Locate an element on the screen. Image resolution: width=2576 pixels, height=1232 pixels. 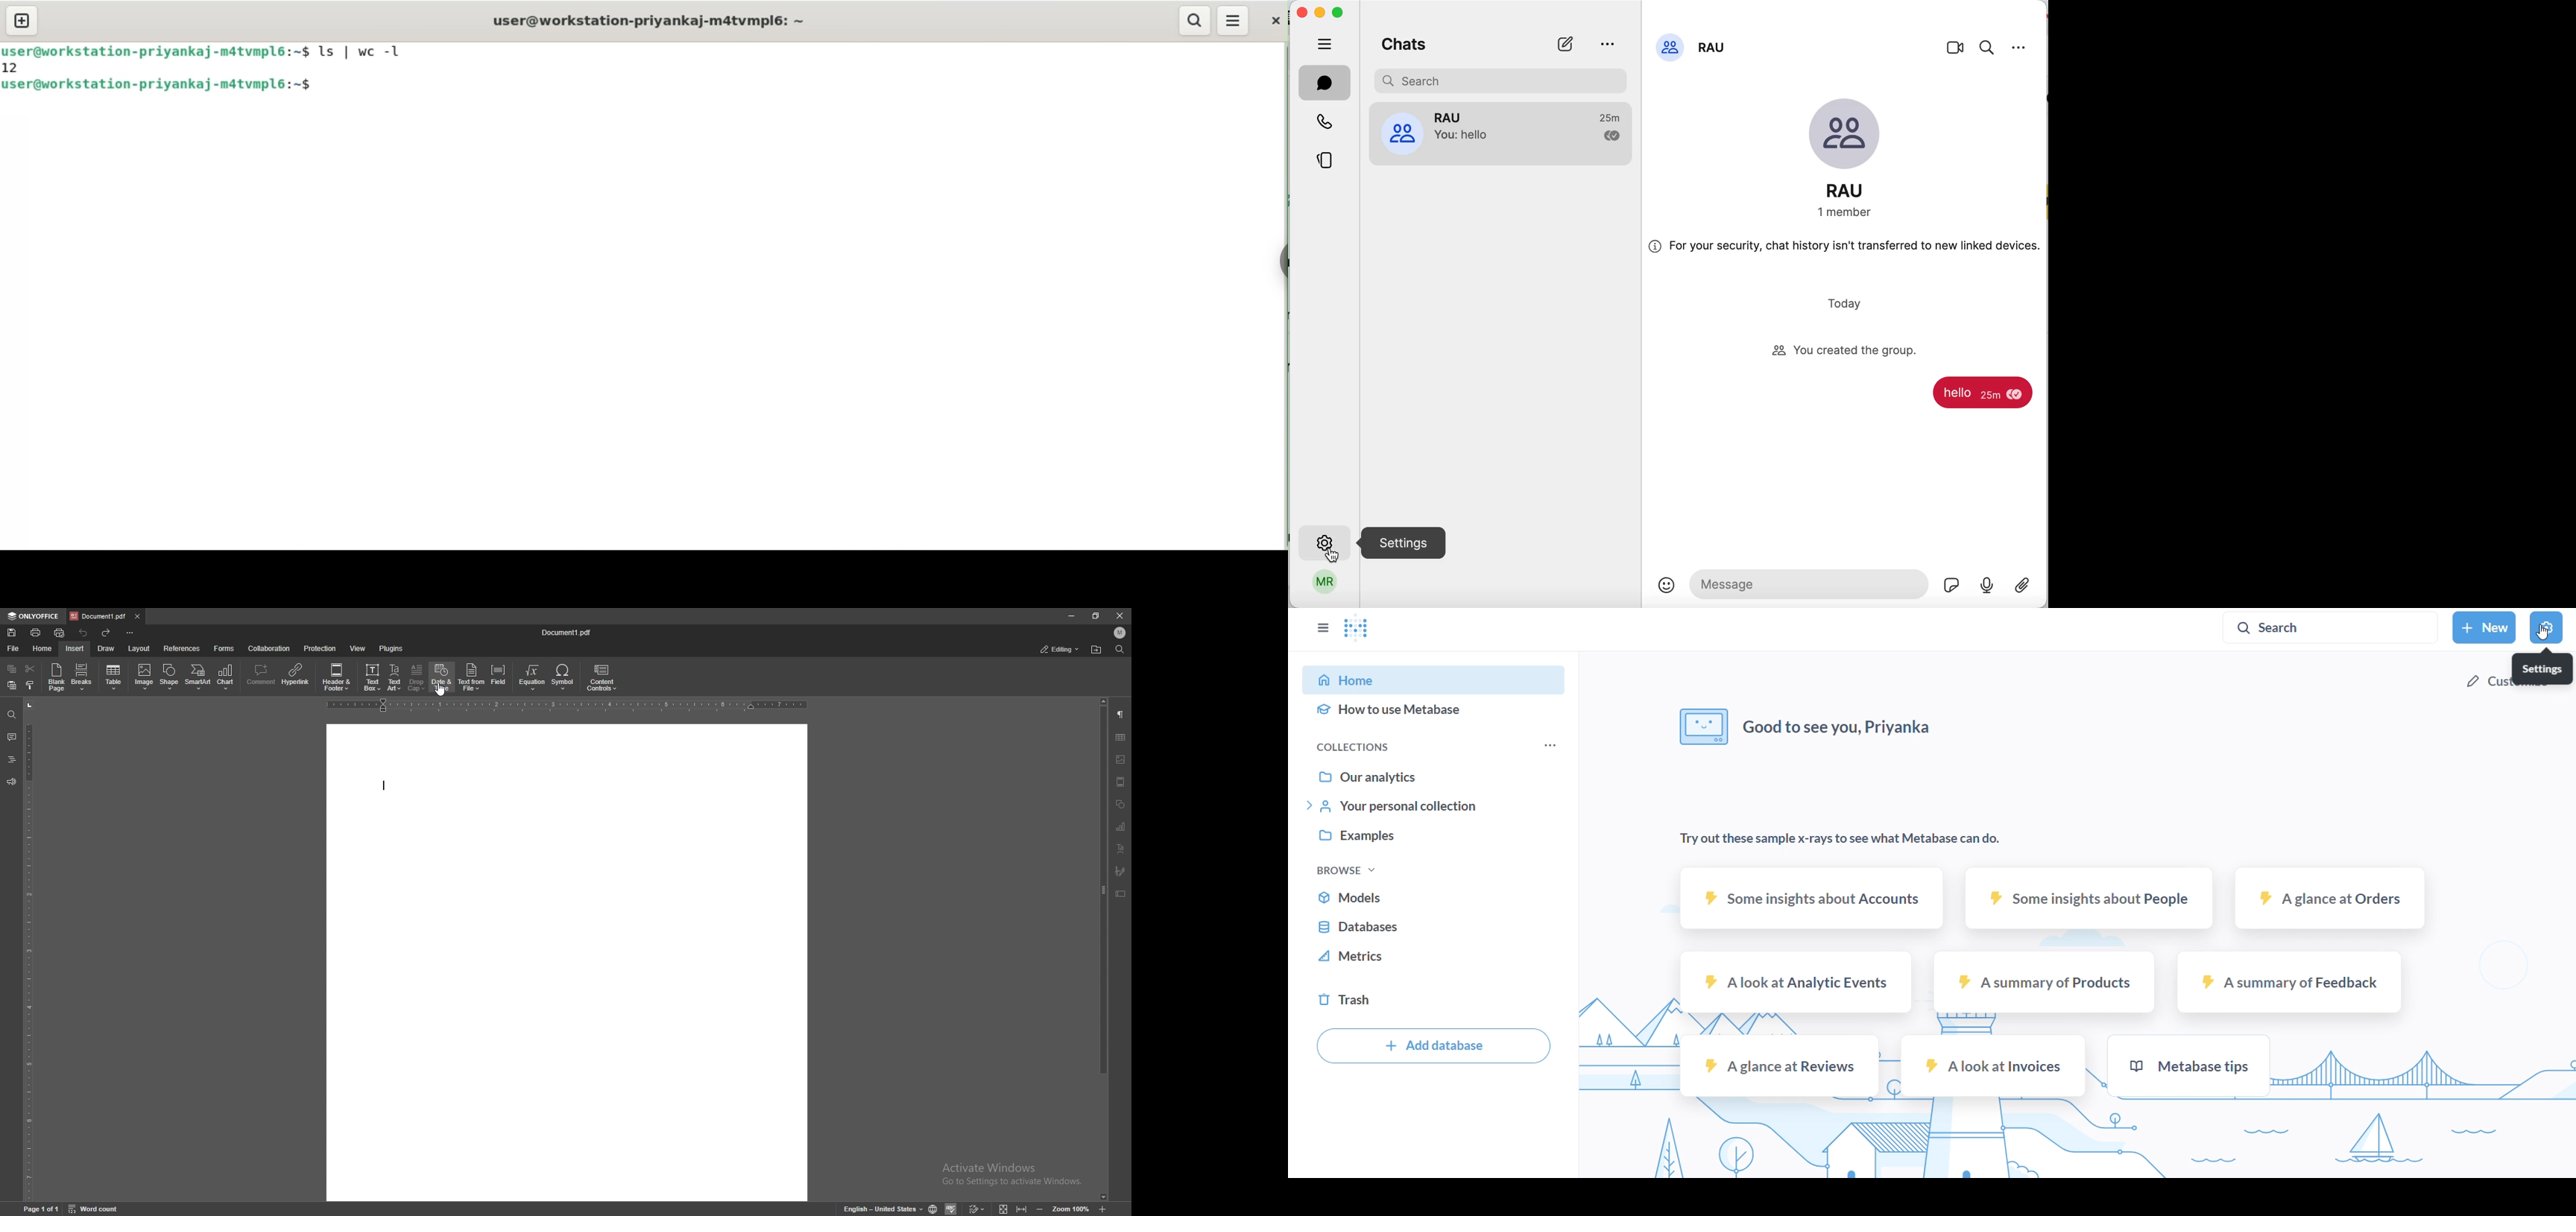
select is located at coordinates (30, 685).